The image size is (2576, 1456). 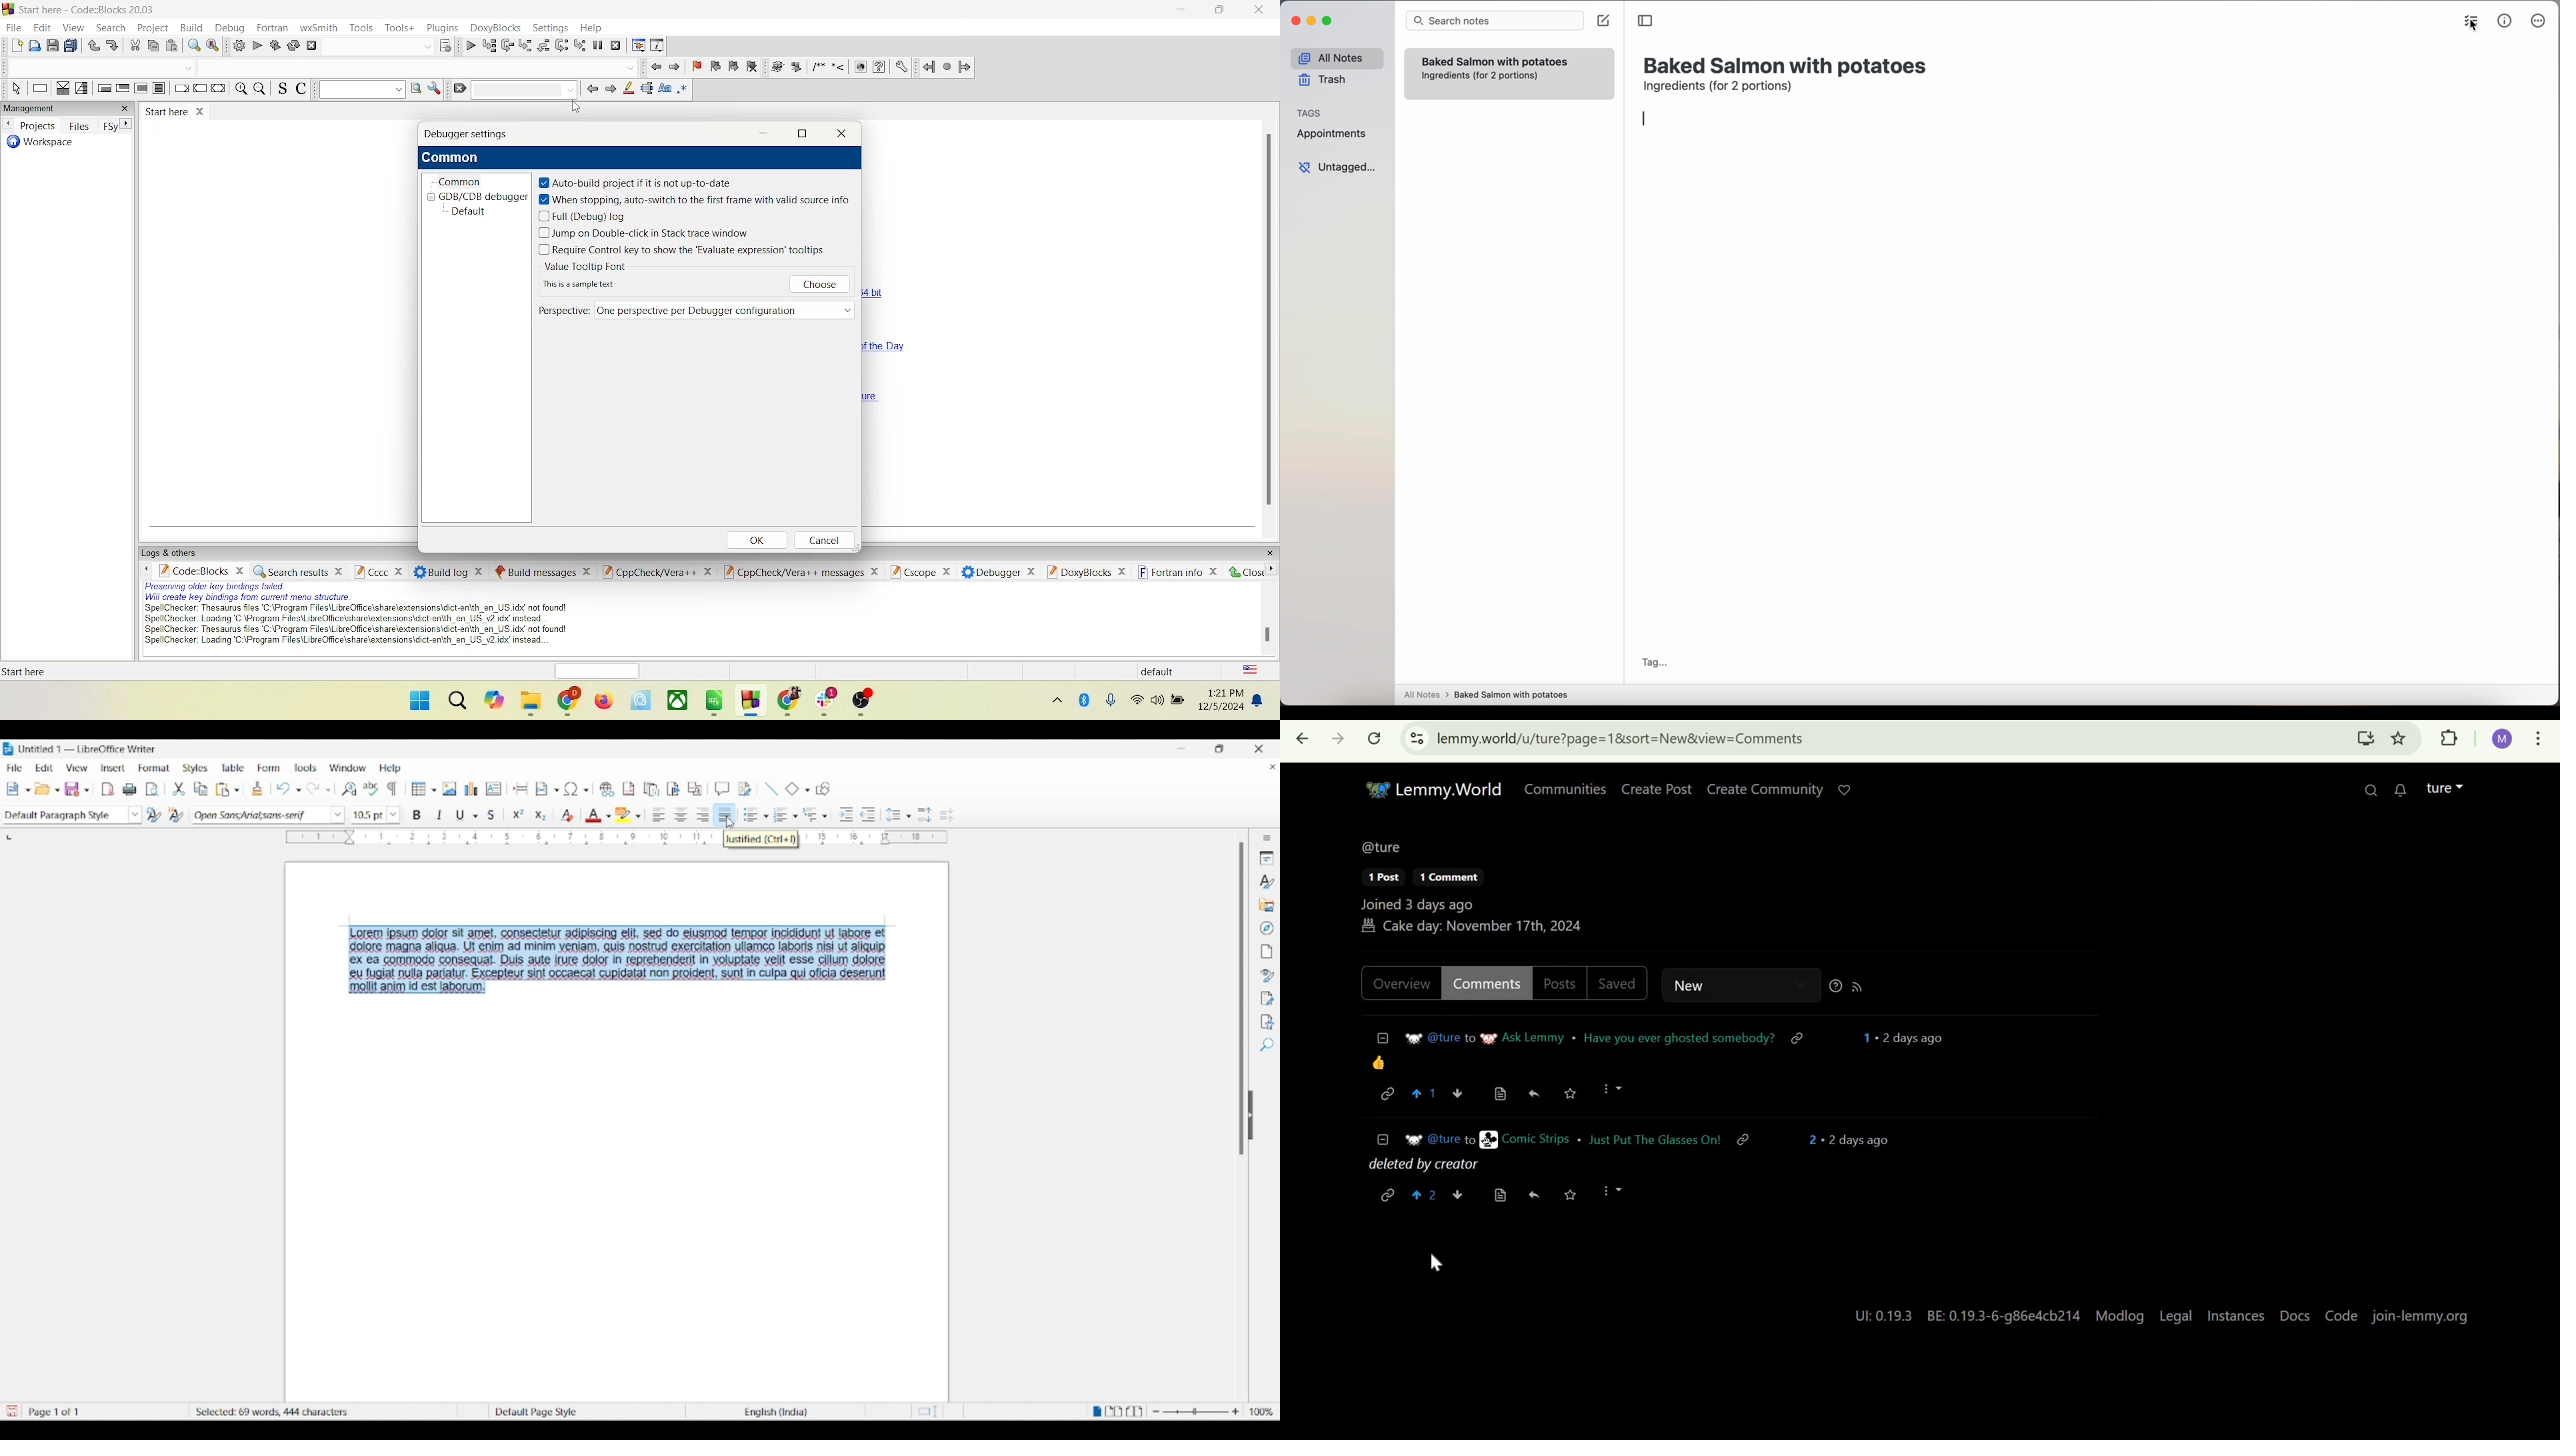 What do you see at coordinates (178, 815) in the screenshot?
I see `New style from selection` at bounding box center [178, 815].